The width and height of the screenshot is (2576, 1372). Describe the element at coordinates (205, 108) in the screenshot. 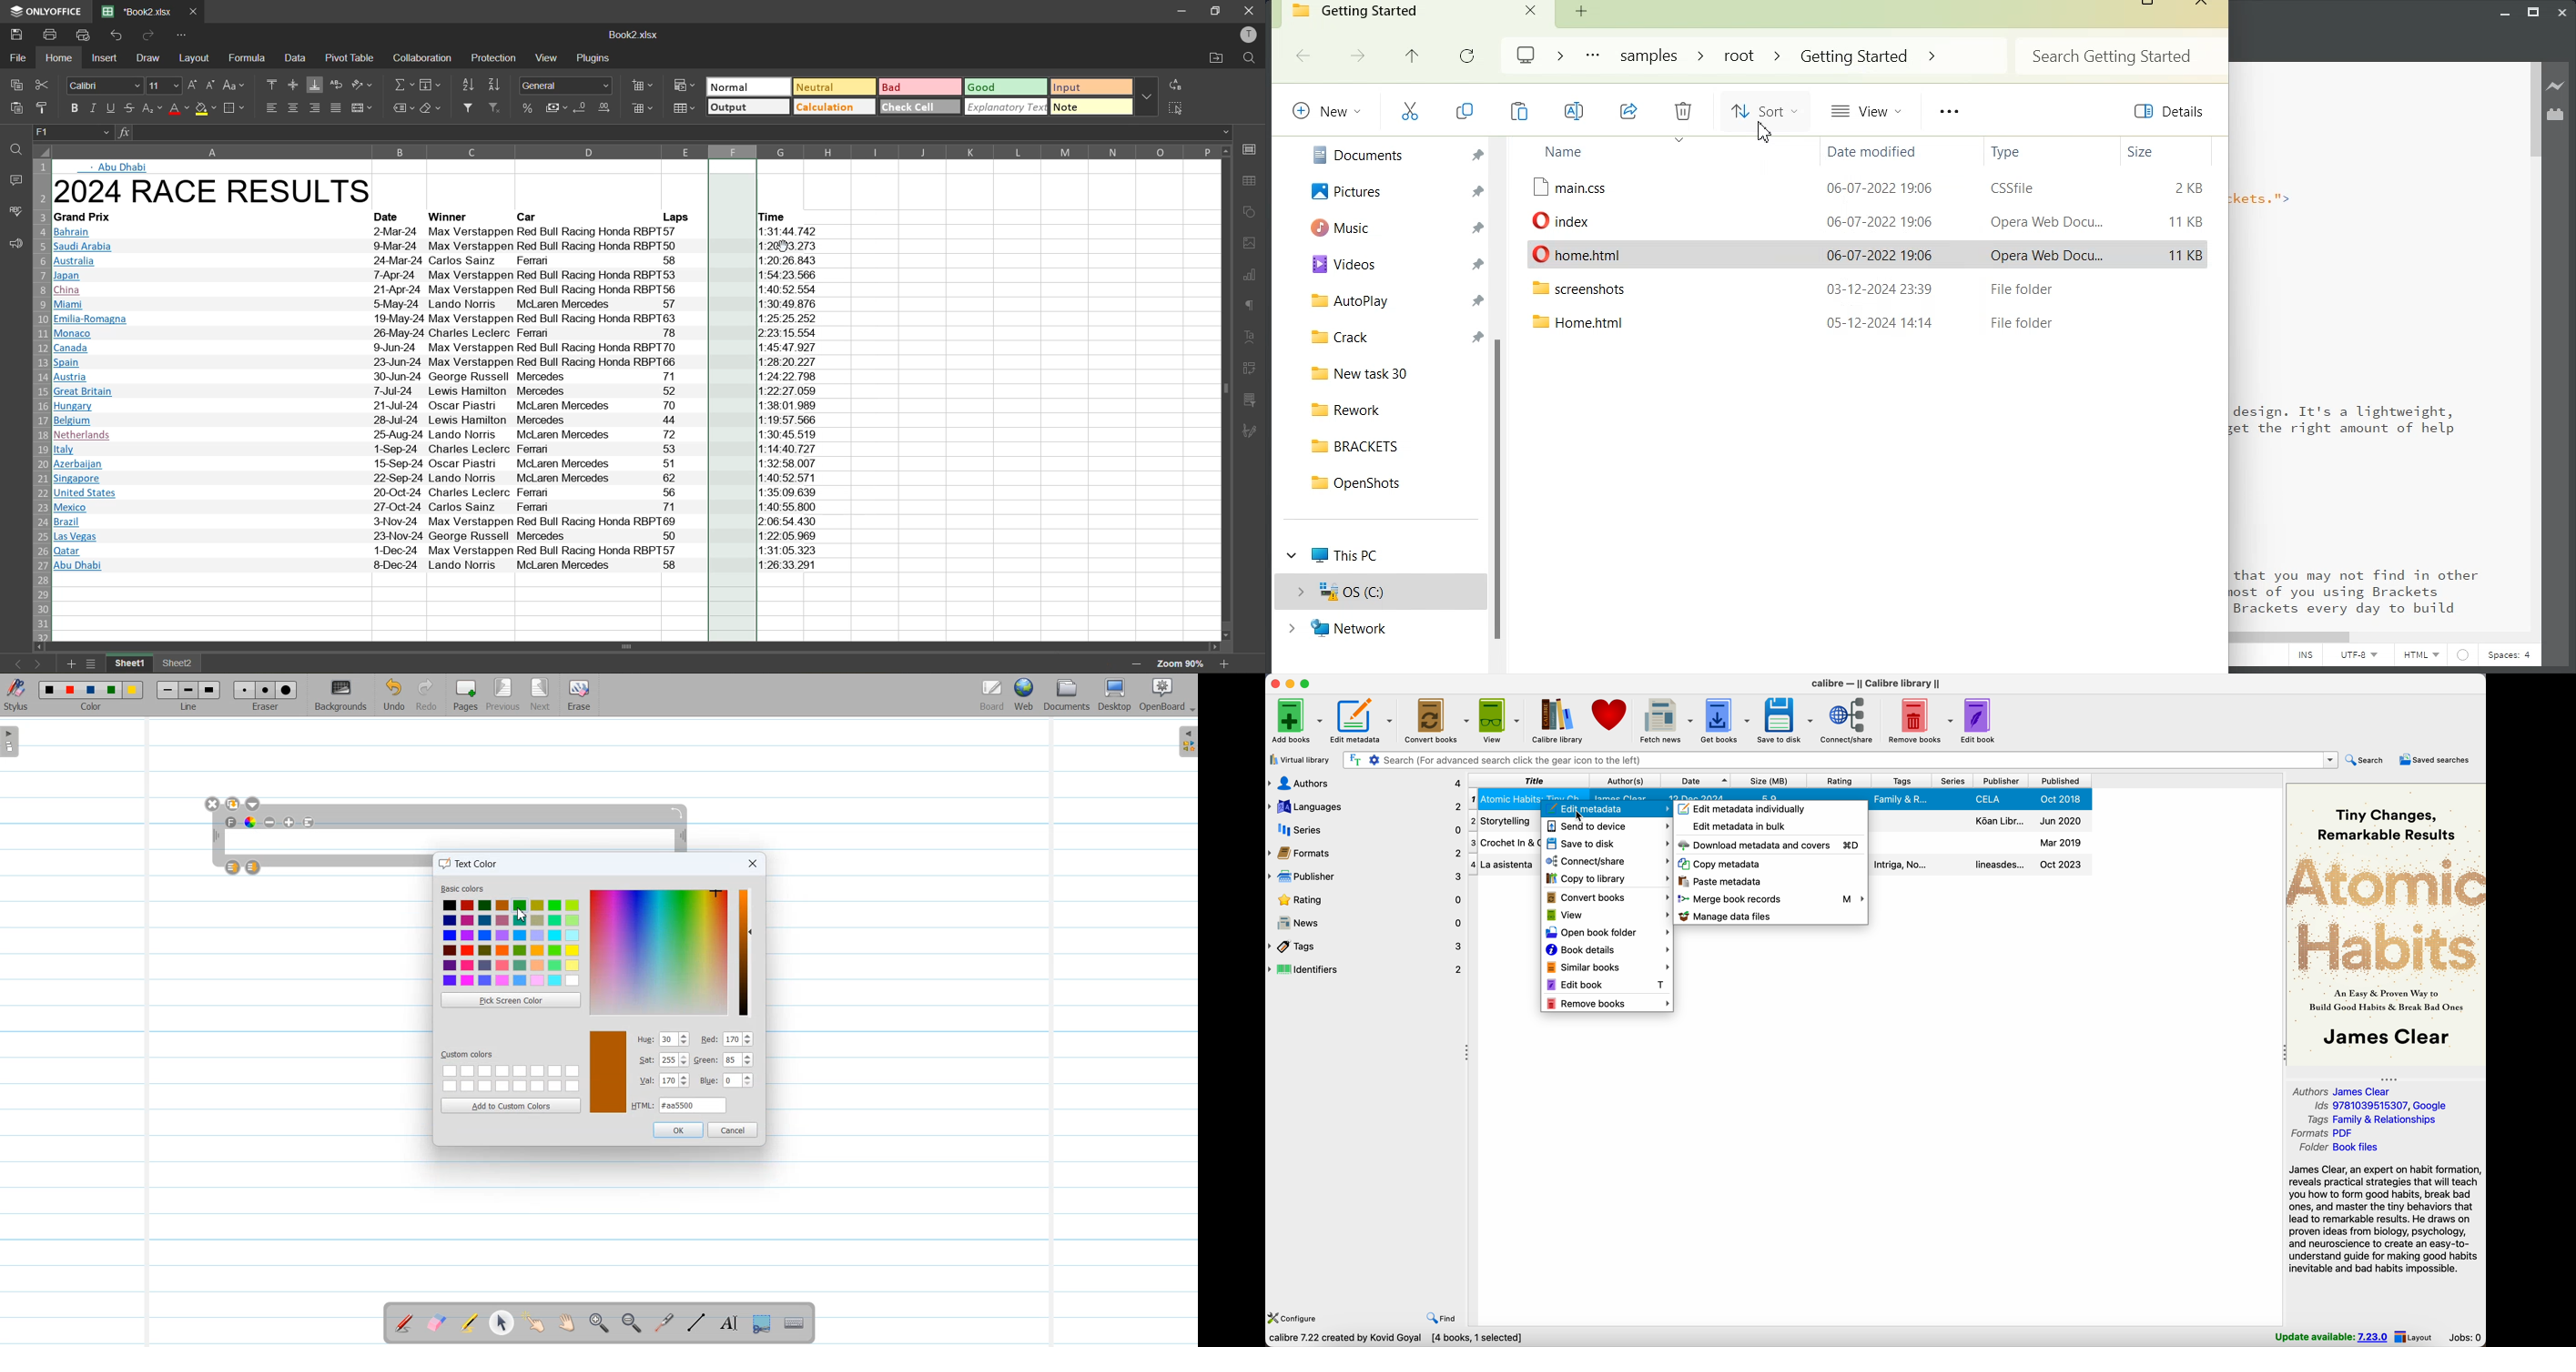

I see `fill color` at that location.